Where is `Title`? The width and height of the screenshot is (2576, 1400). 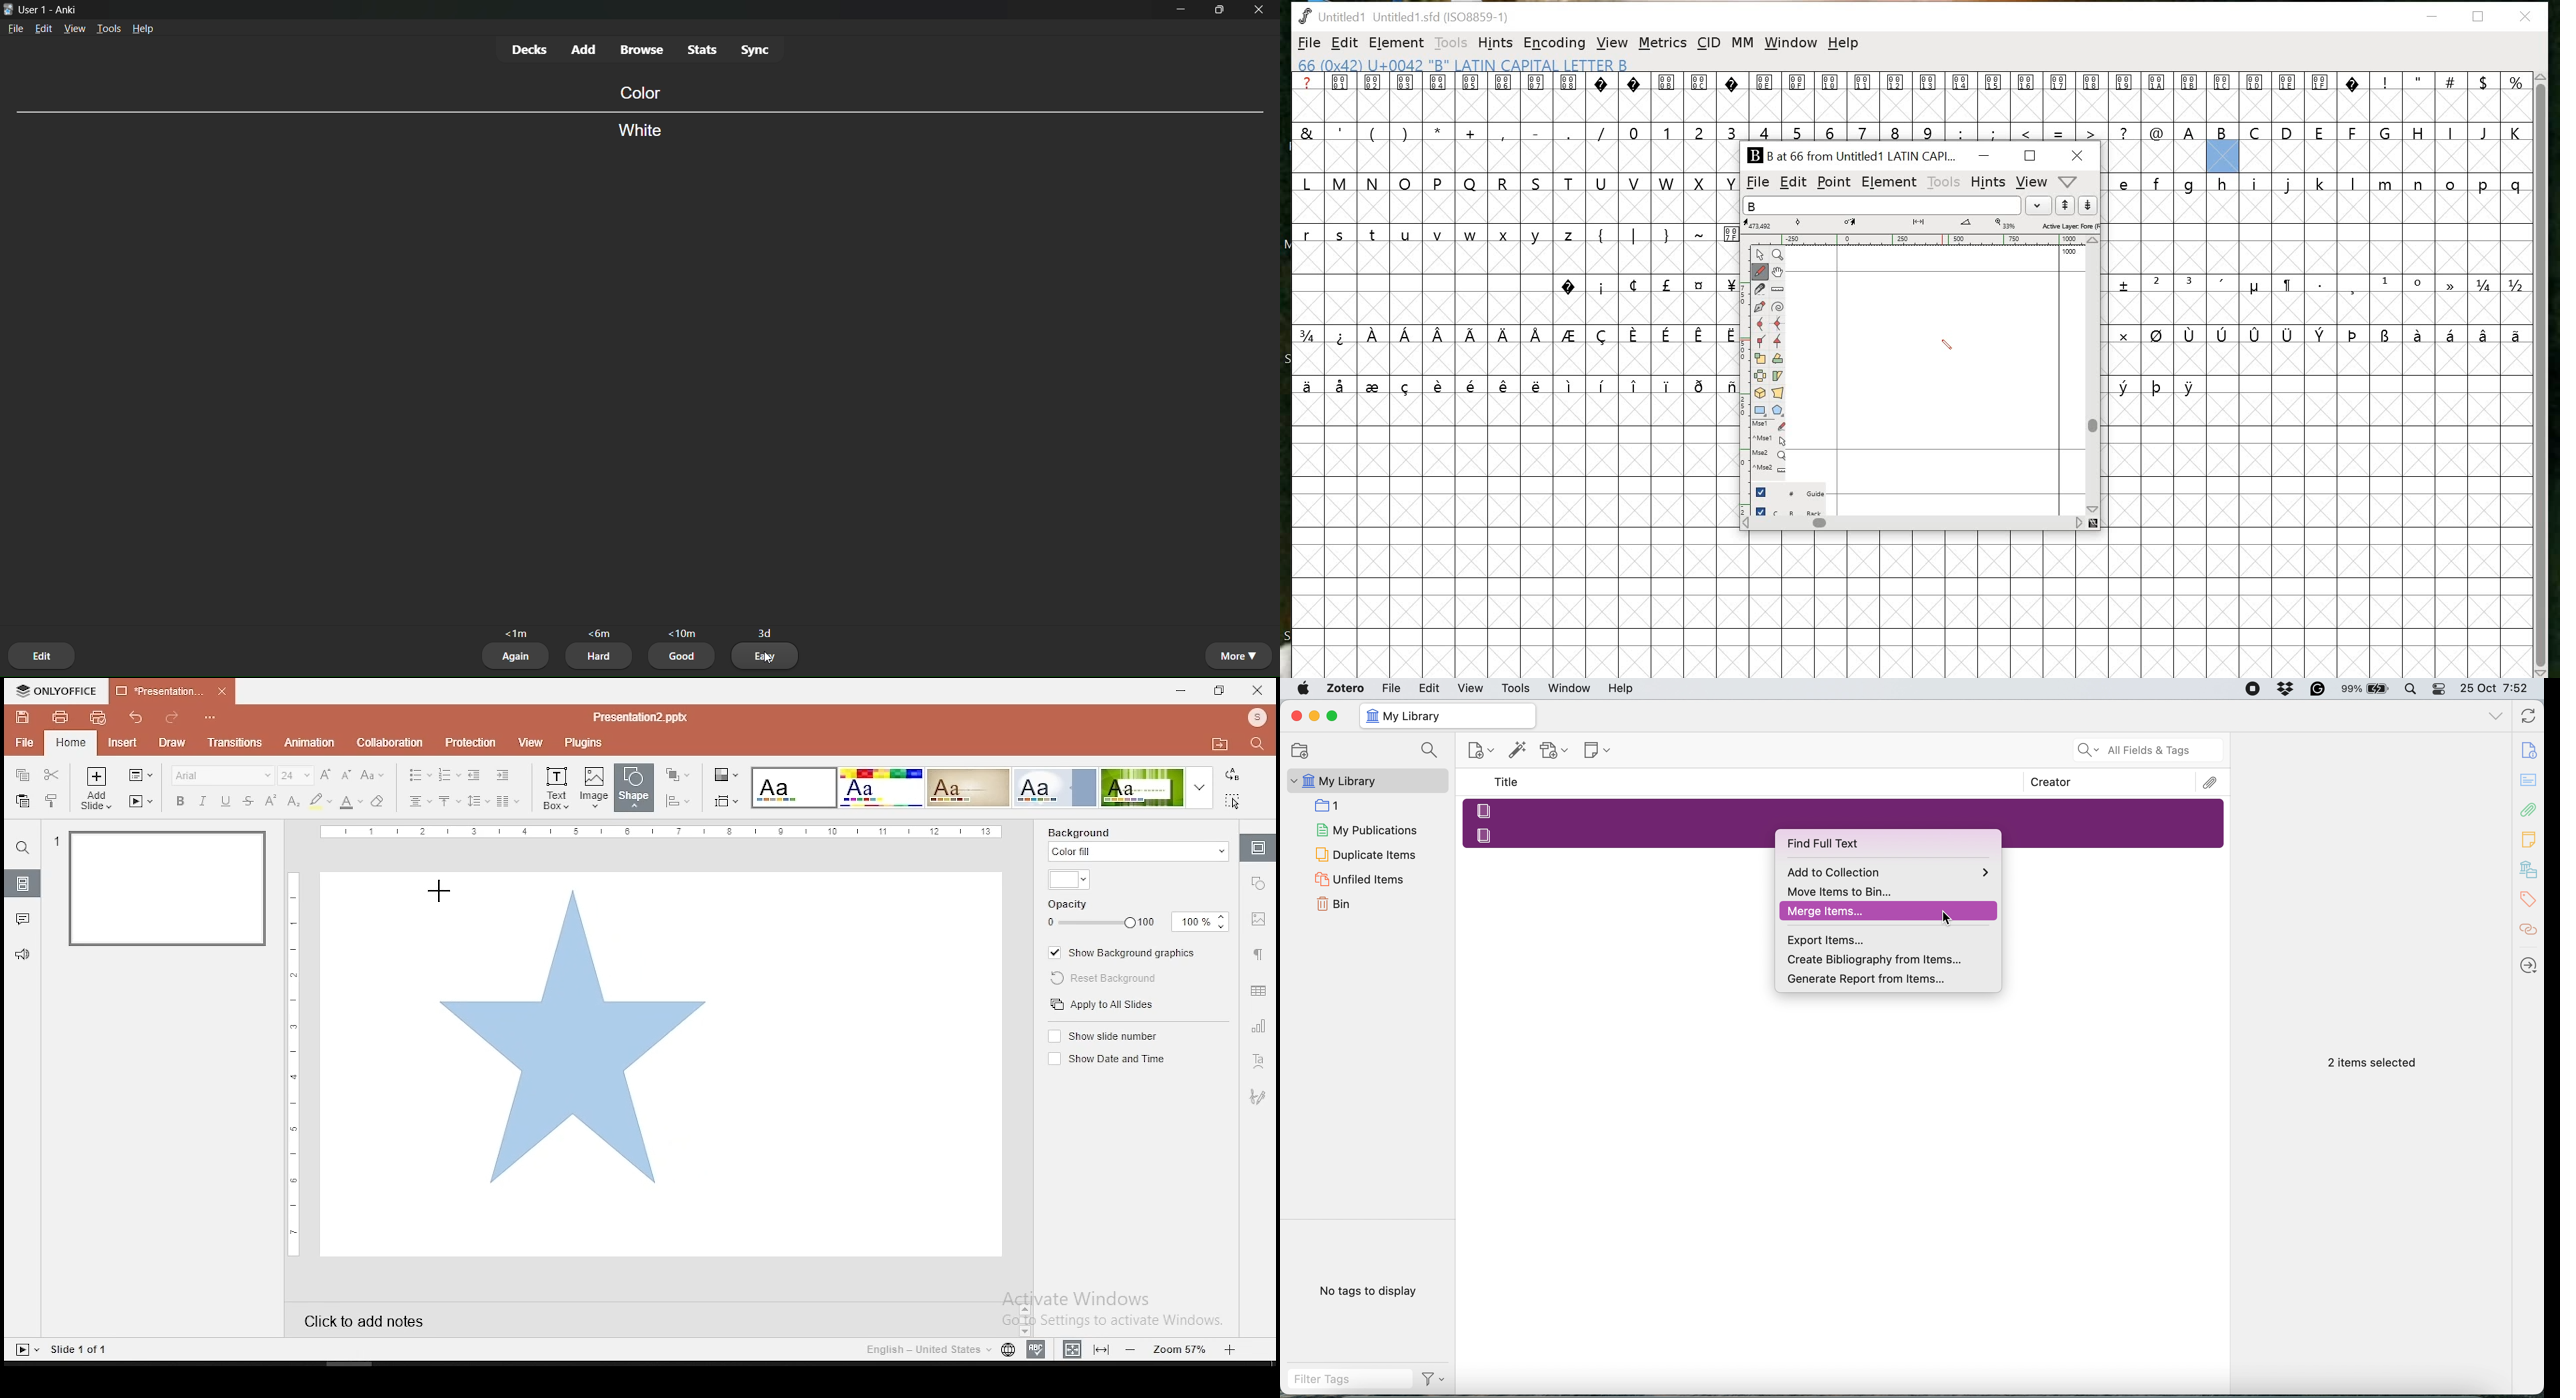
Title is located at coordinates (1508, 782).